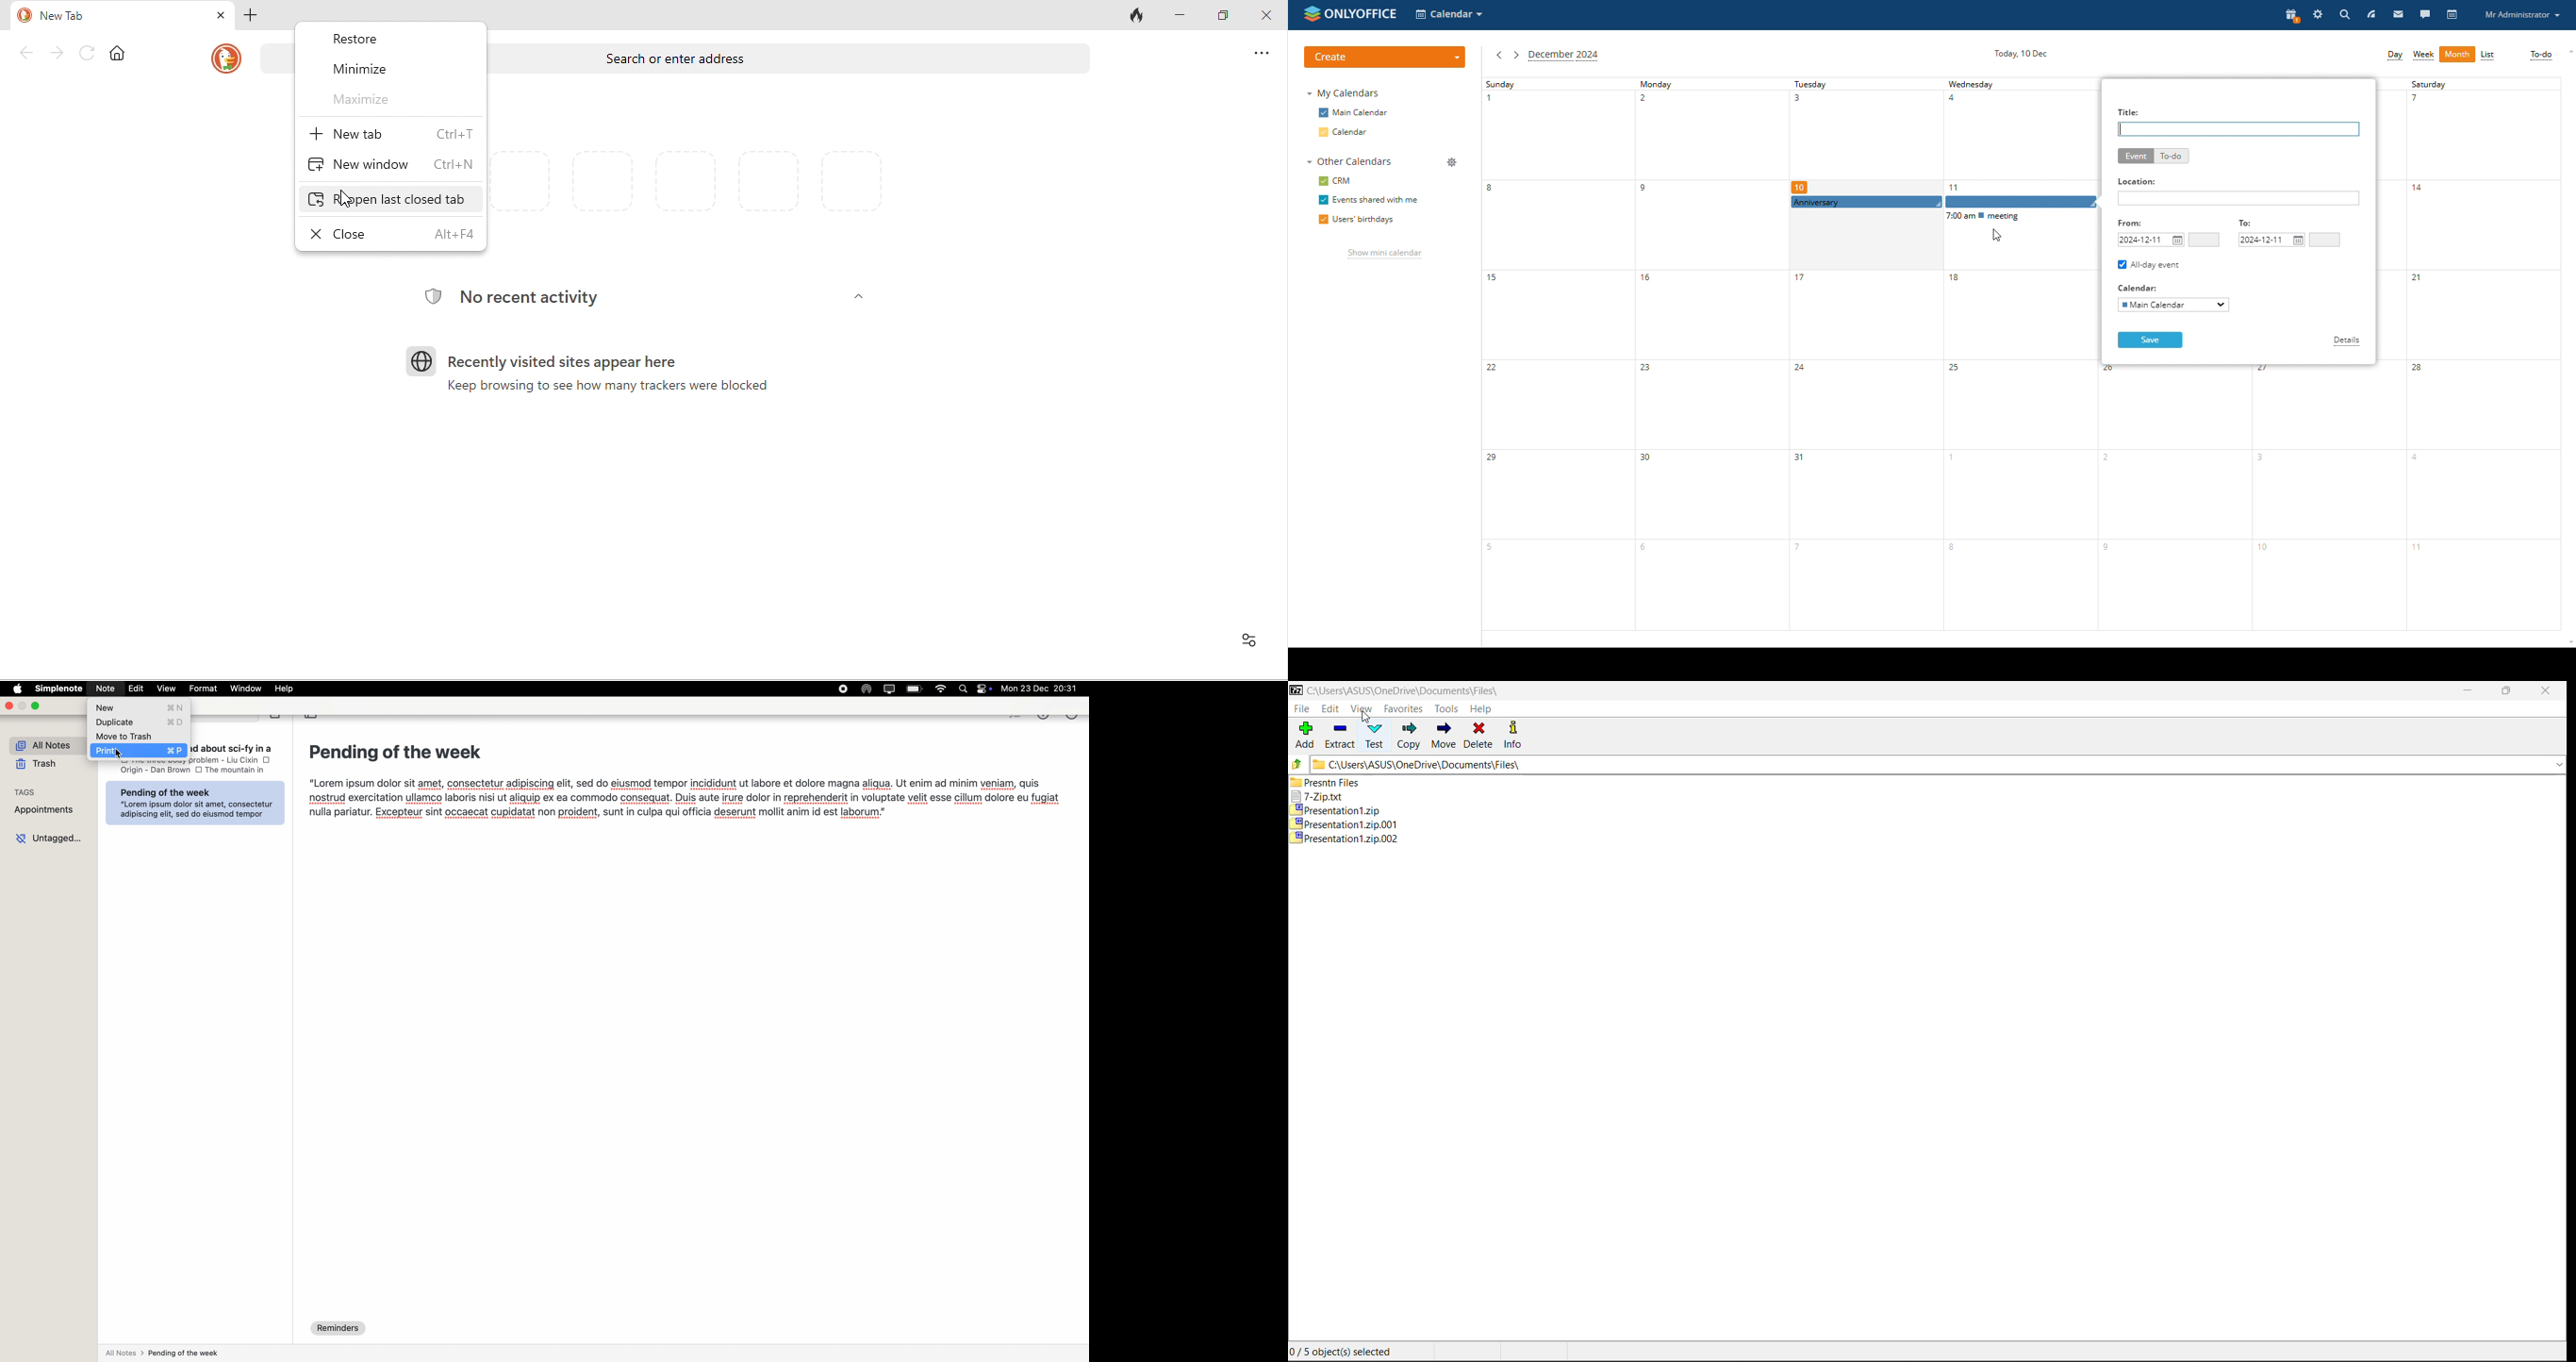 Image resolution: width=2576 pixels, height=1372 pixels. What do you see at coordinates (1334, 181) in the screenshot?
I see `crm` at bounding box center [1334, 181].